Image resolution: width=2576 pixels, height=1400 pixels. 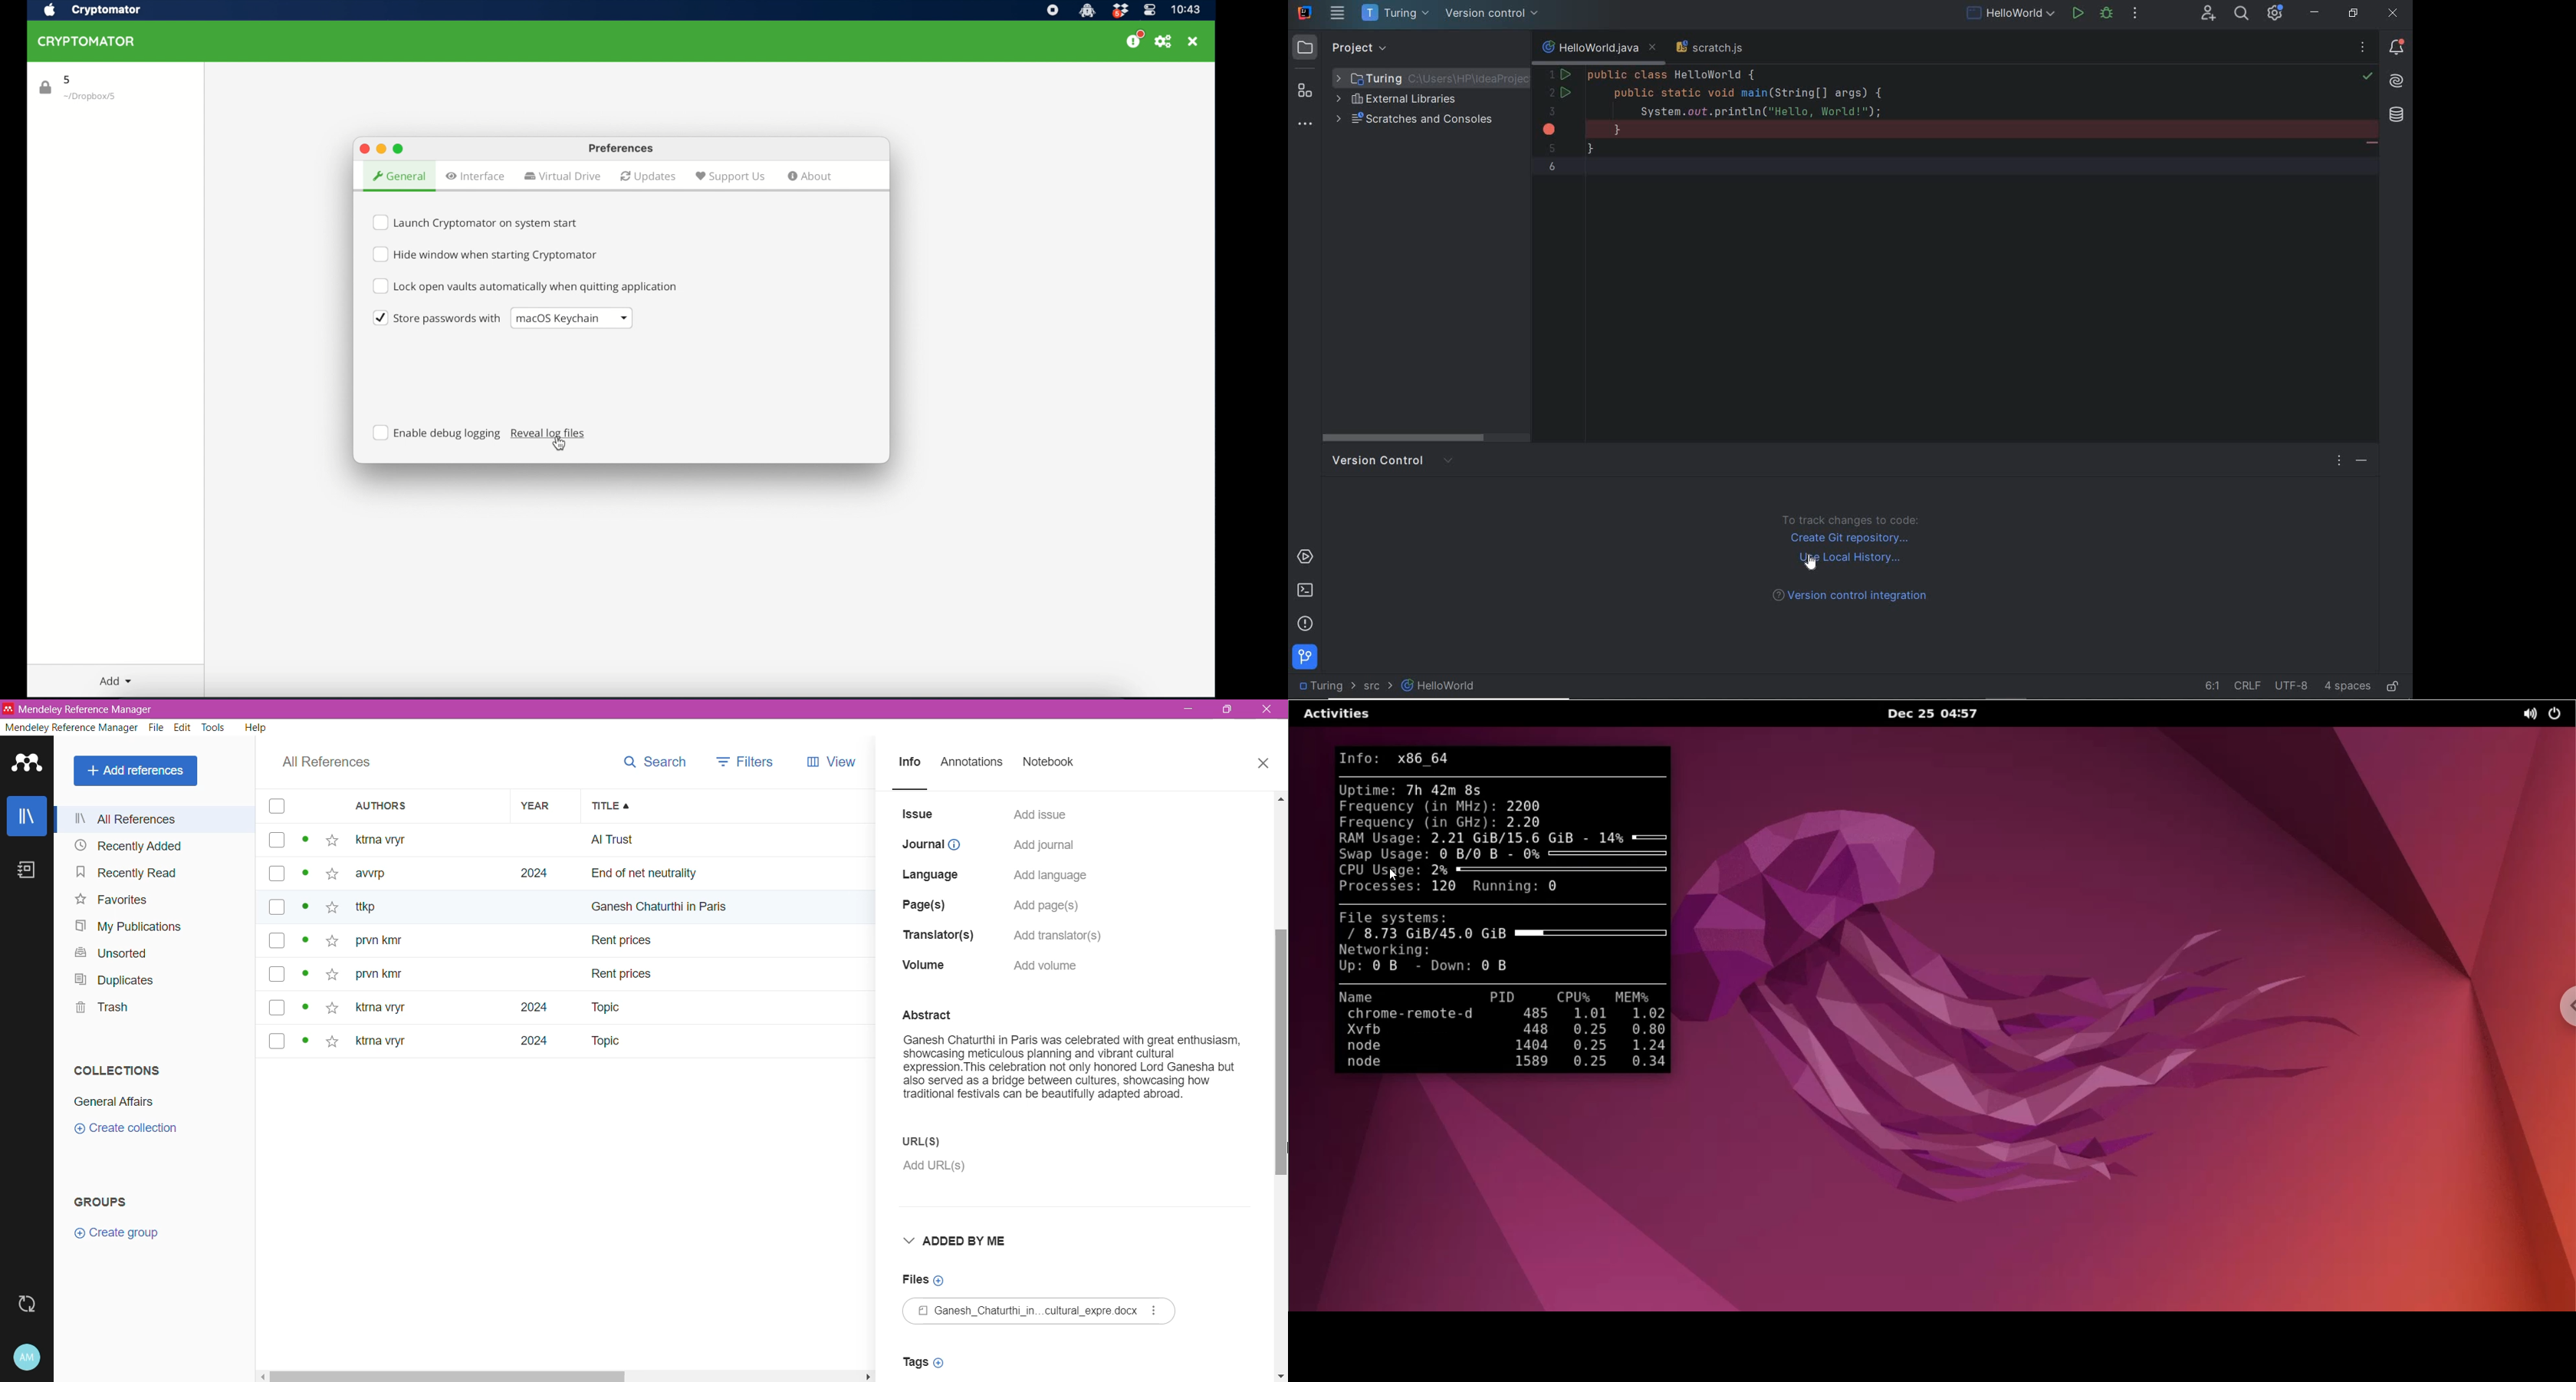 I want to click on Added By Me, so click(x=967, y=1242).